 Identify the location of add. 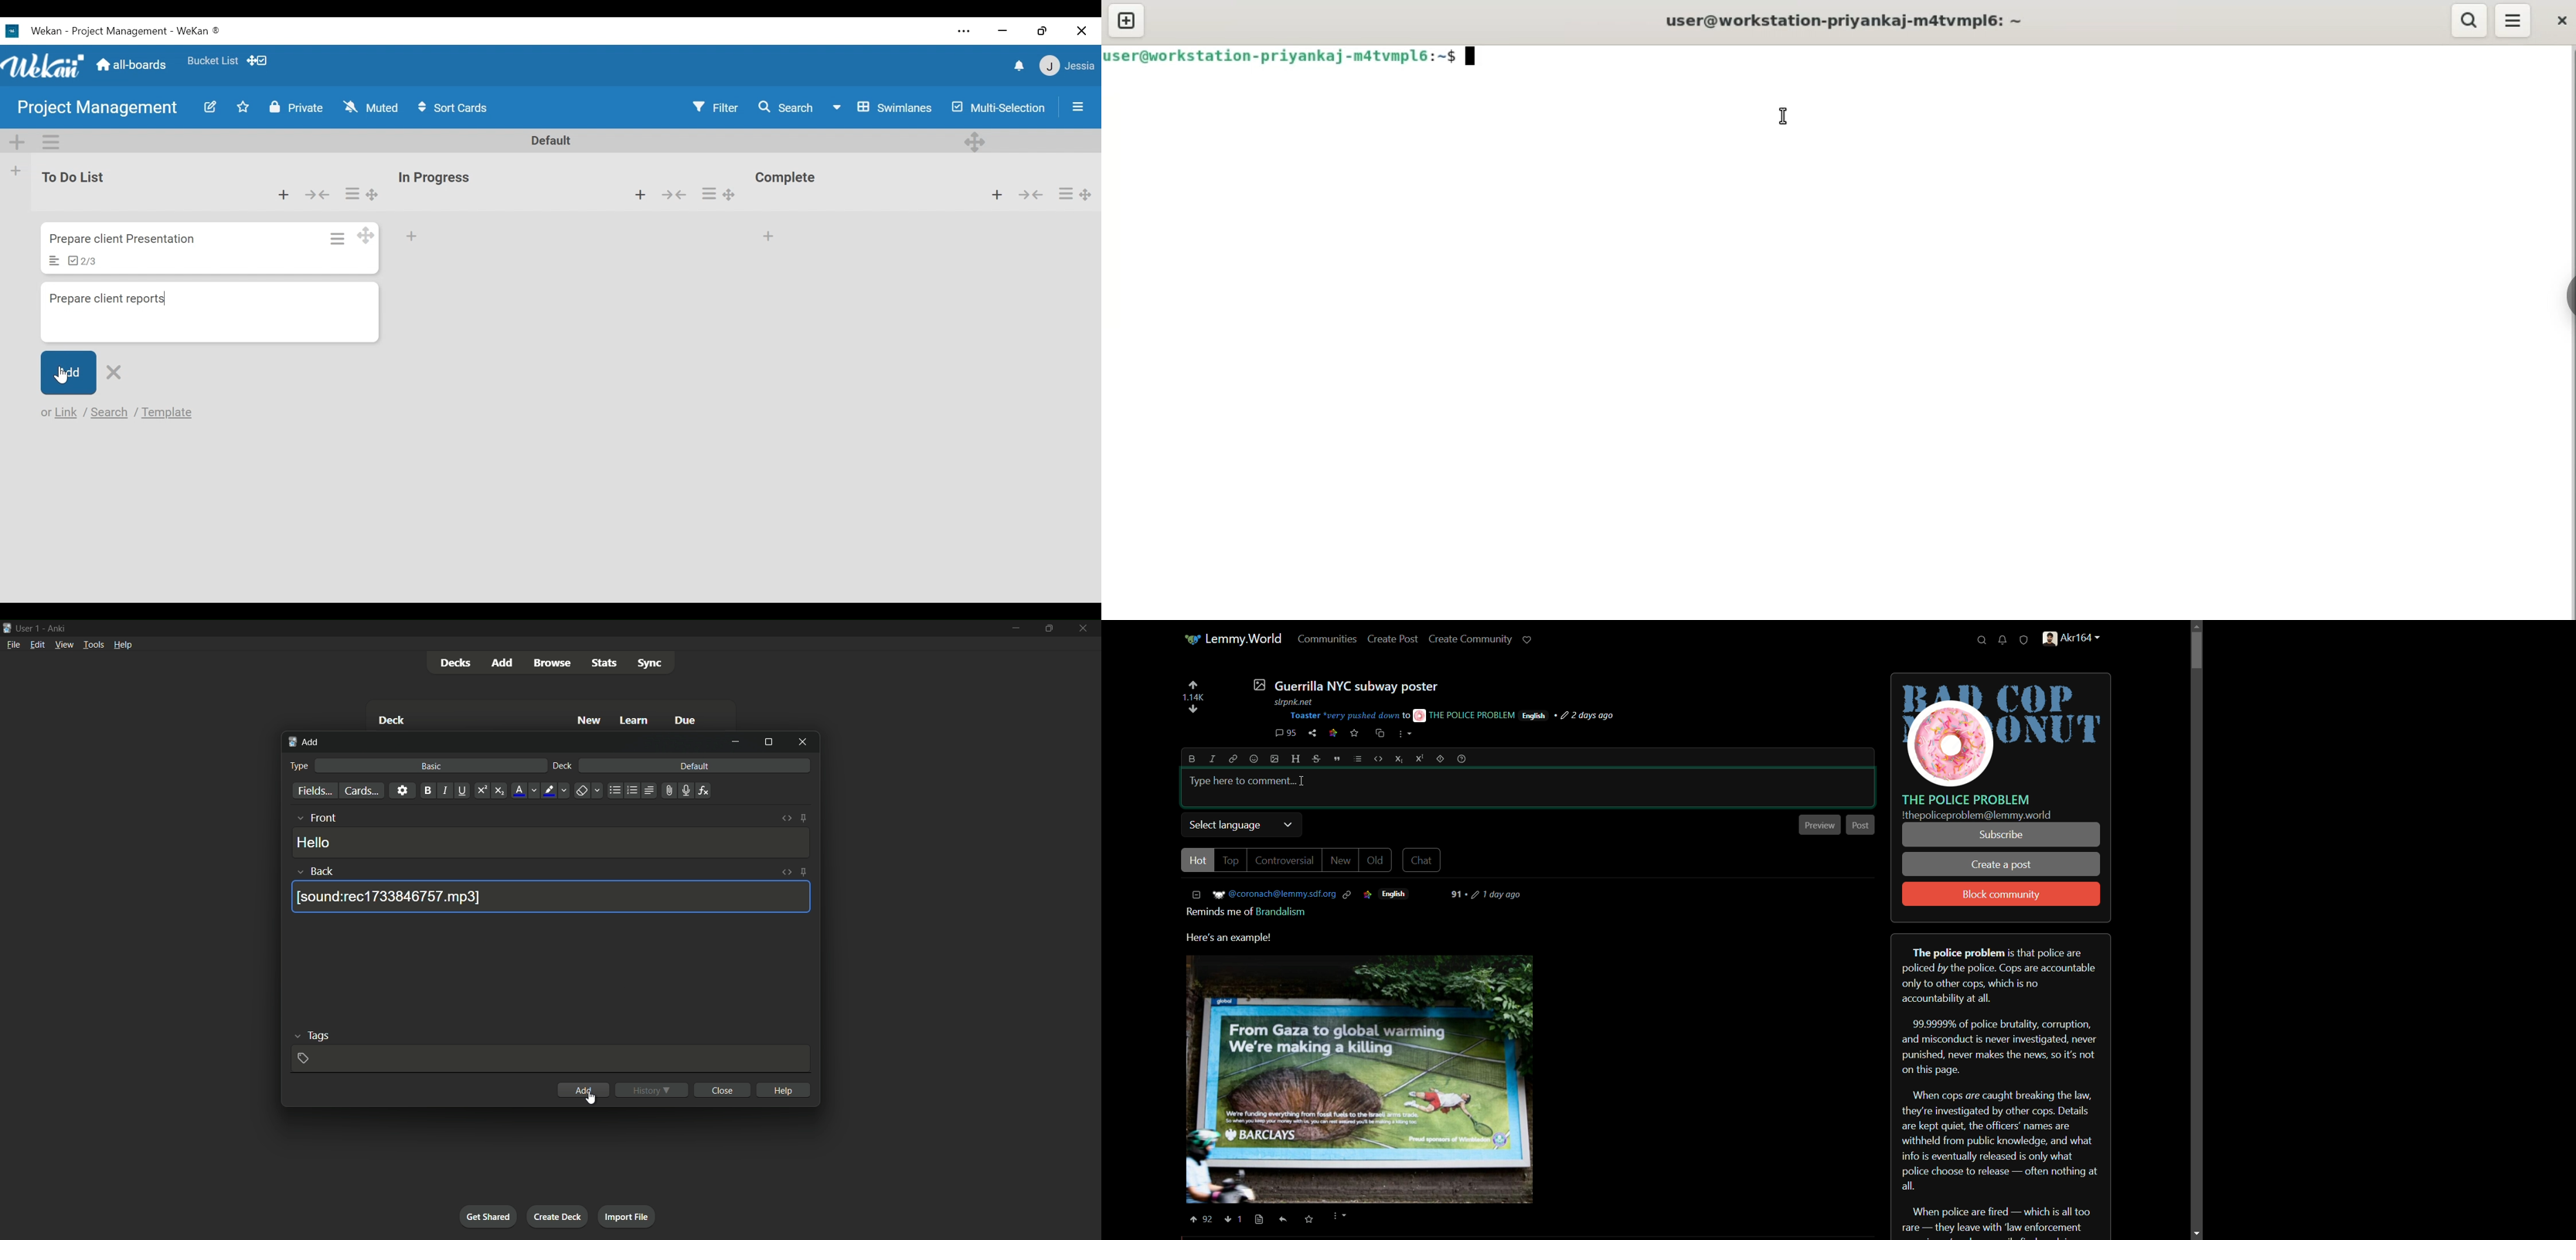
(503, 663).